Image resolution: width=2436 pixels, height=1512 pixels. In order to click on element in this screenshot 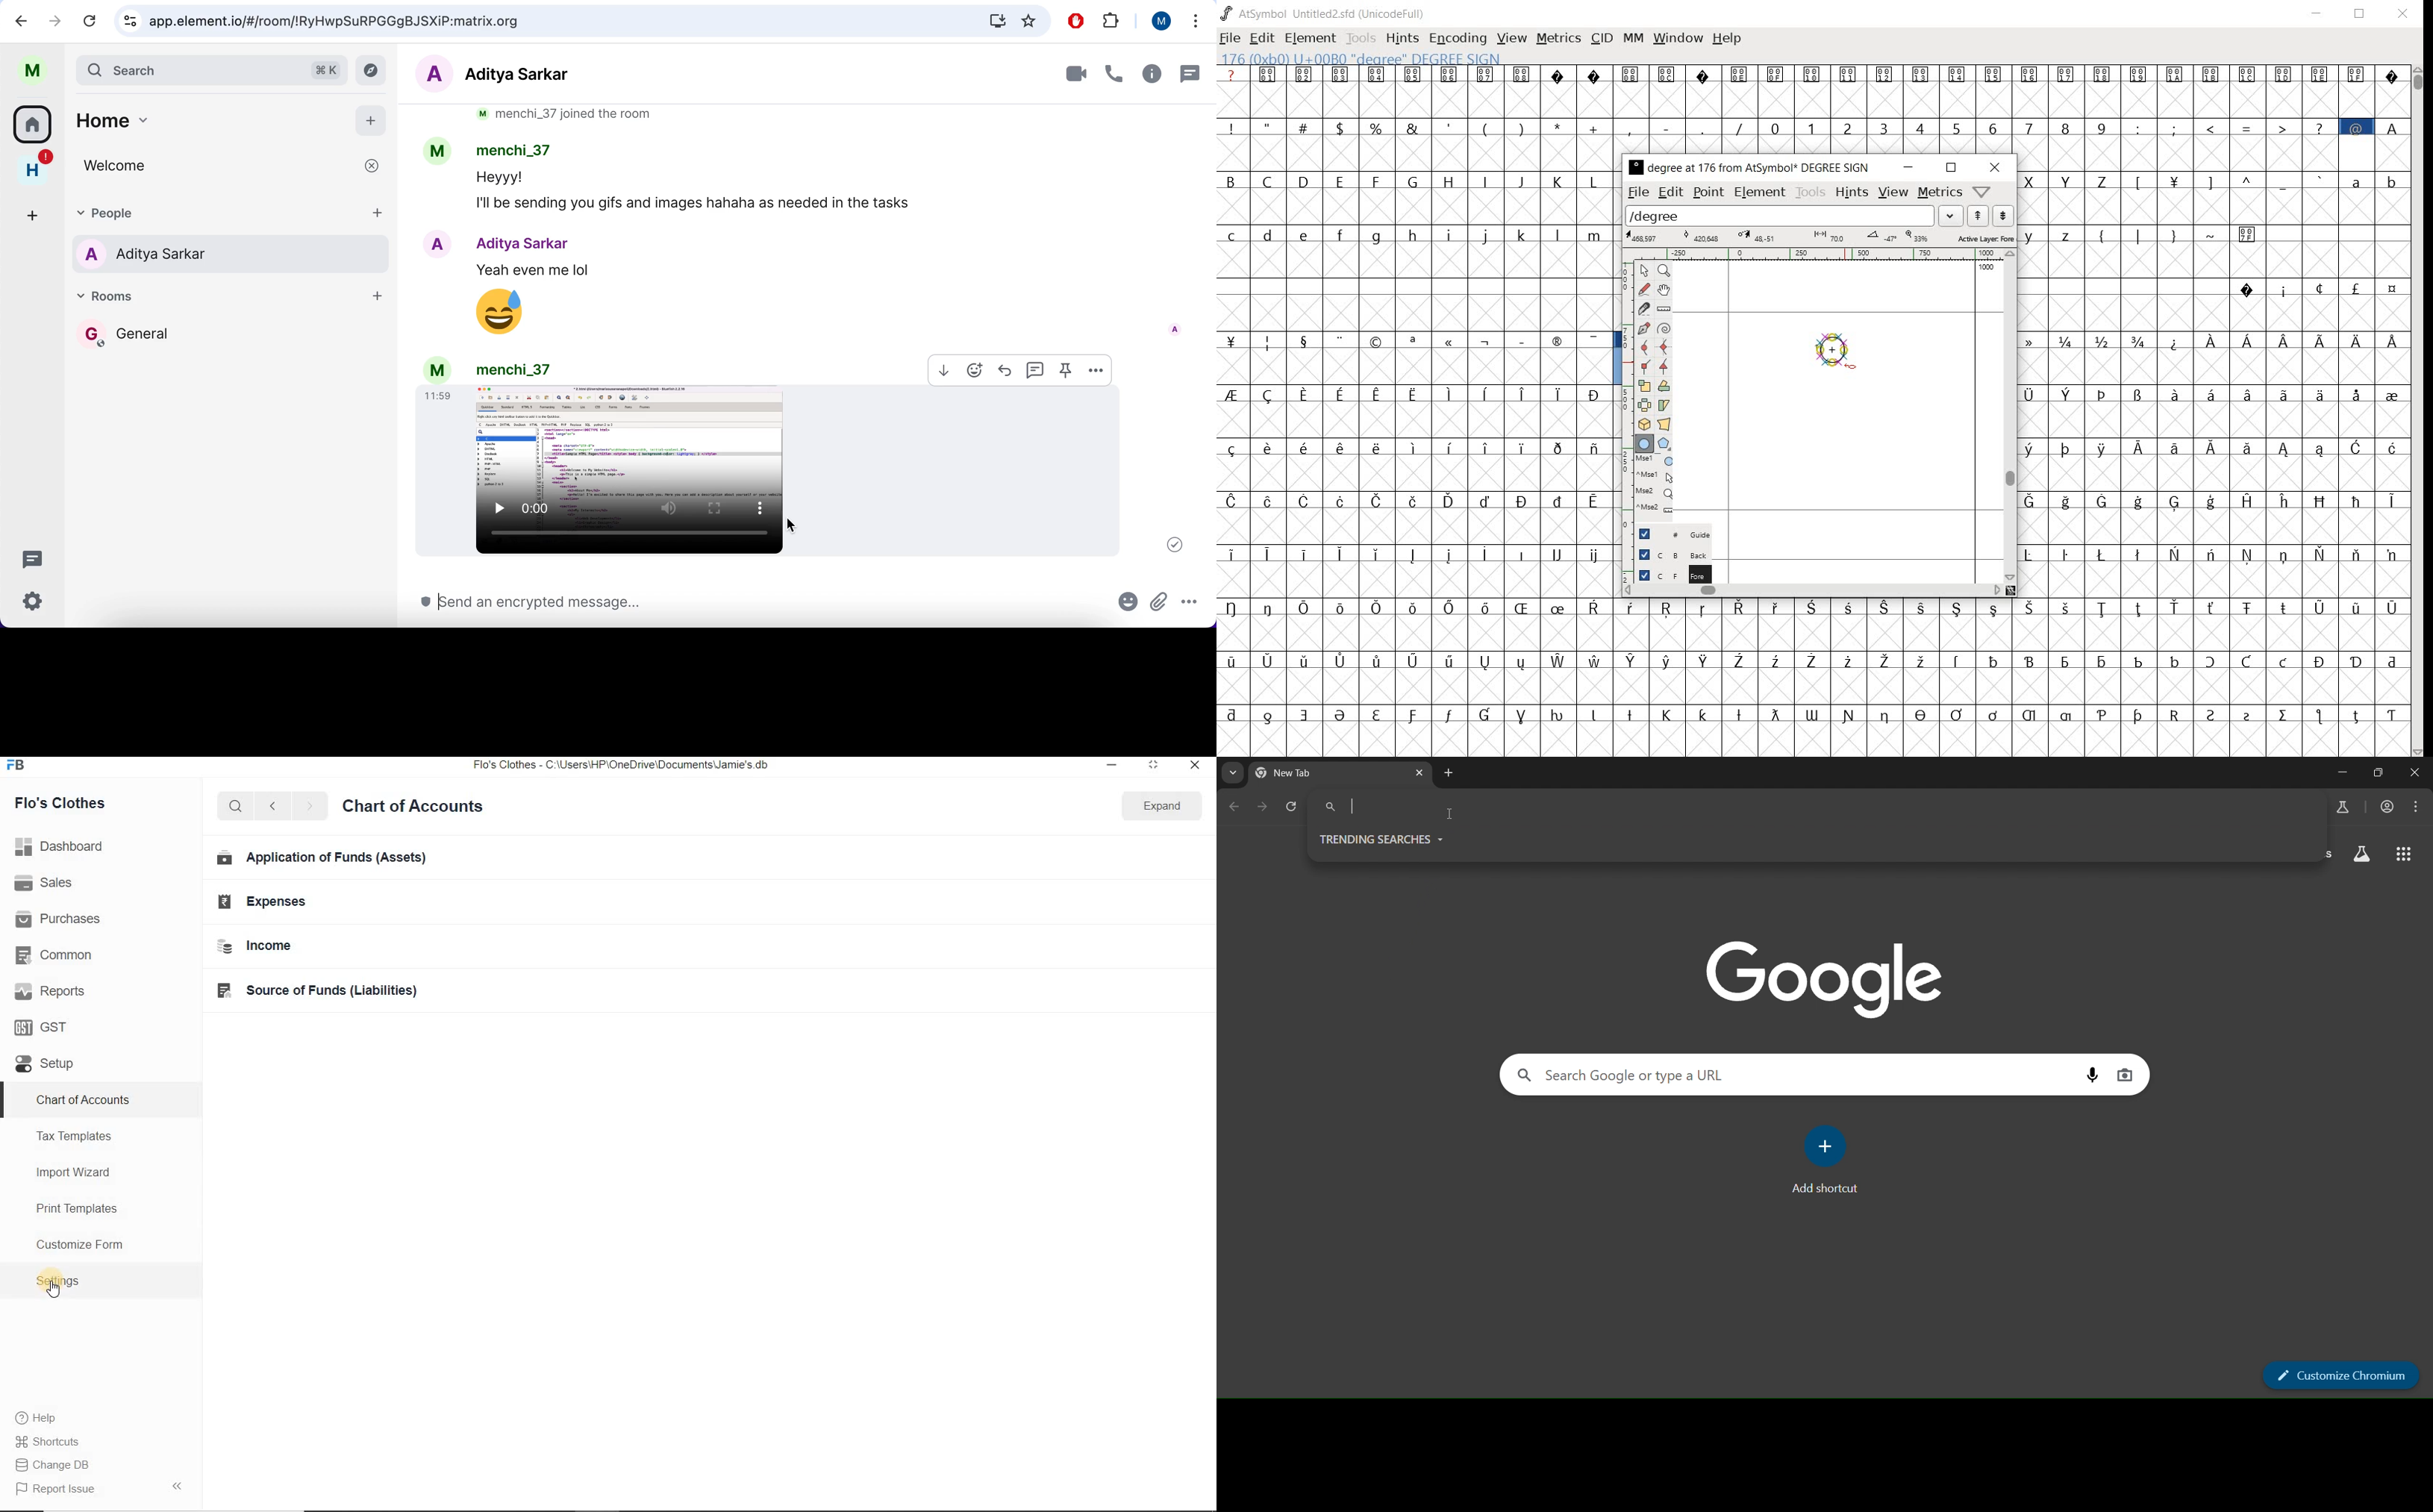, I will do `click(1761, 193)`.